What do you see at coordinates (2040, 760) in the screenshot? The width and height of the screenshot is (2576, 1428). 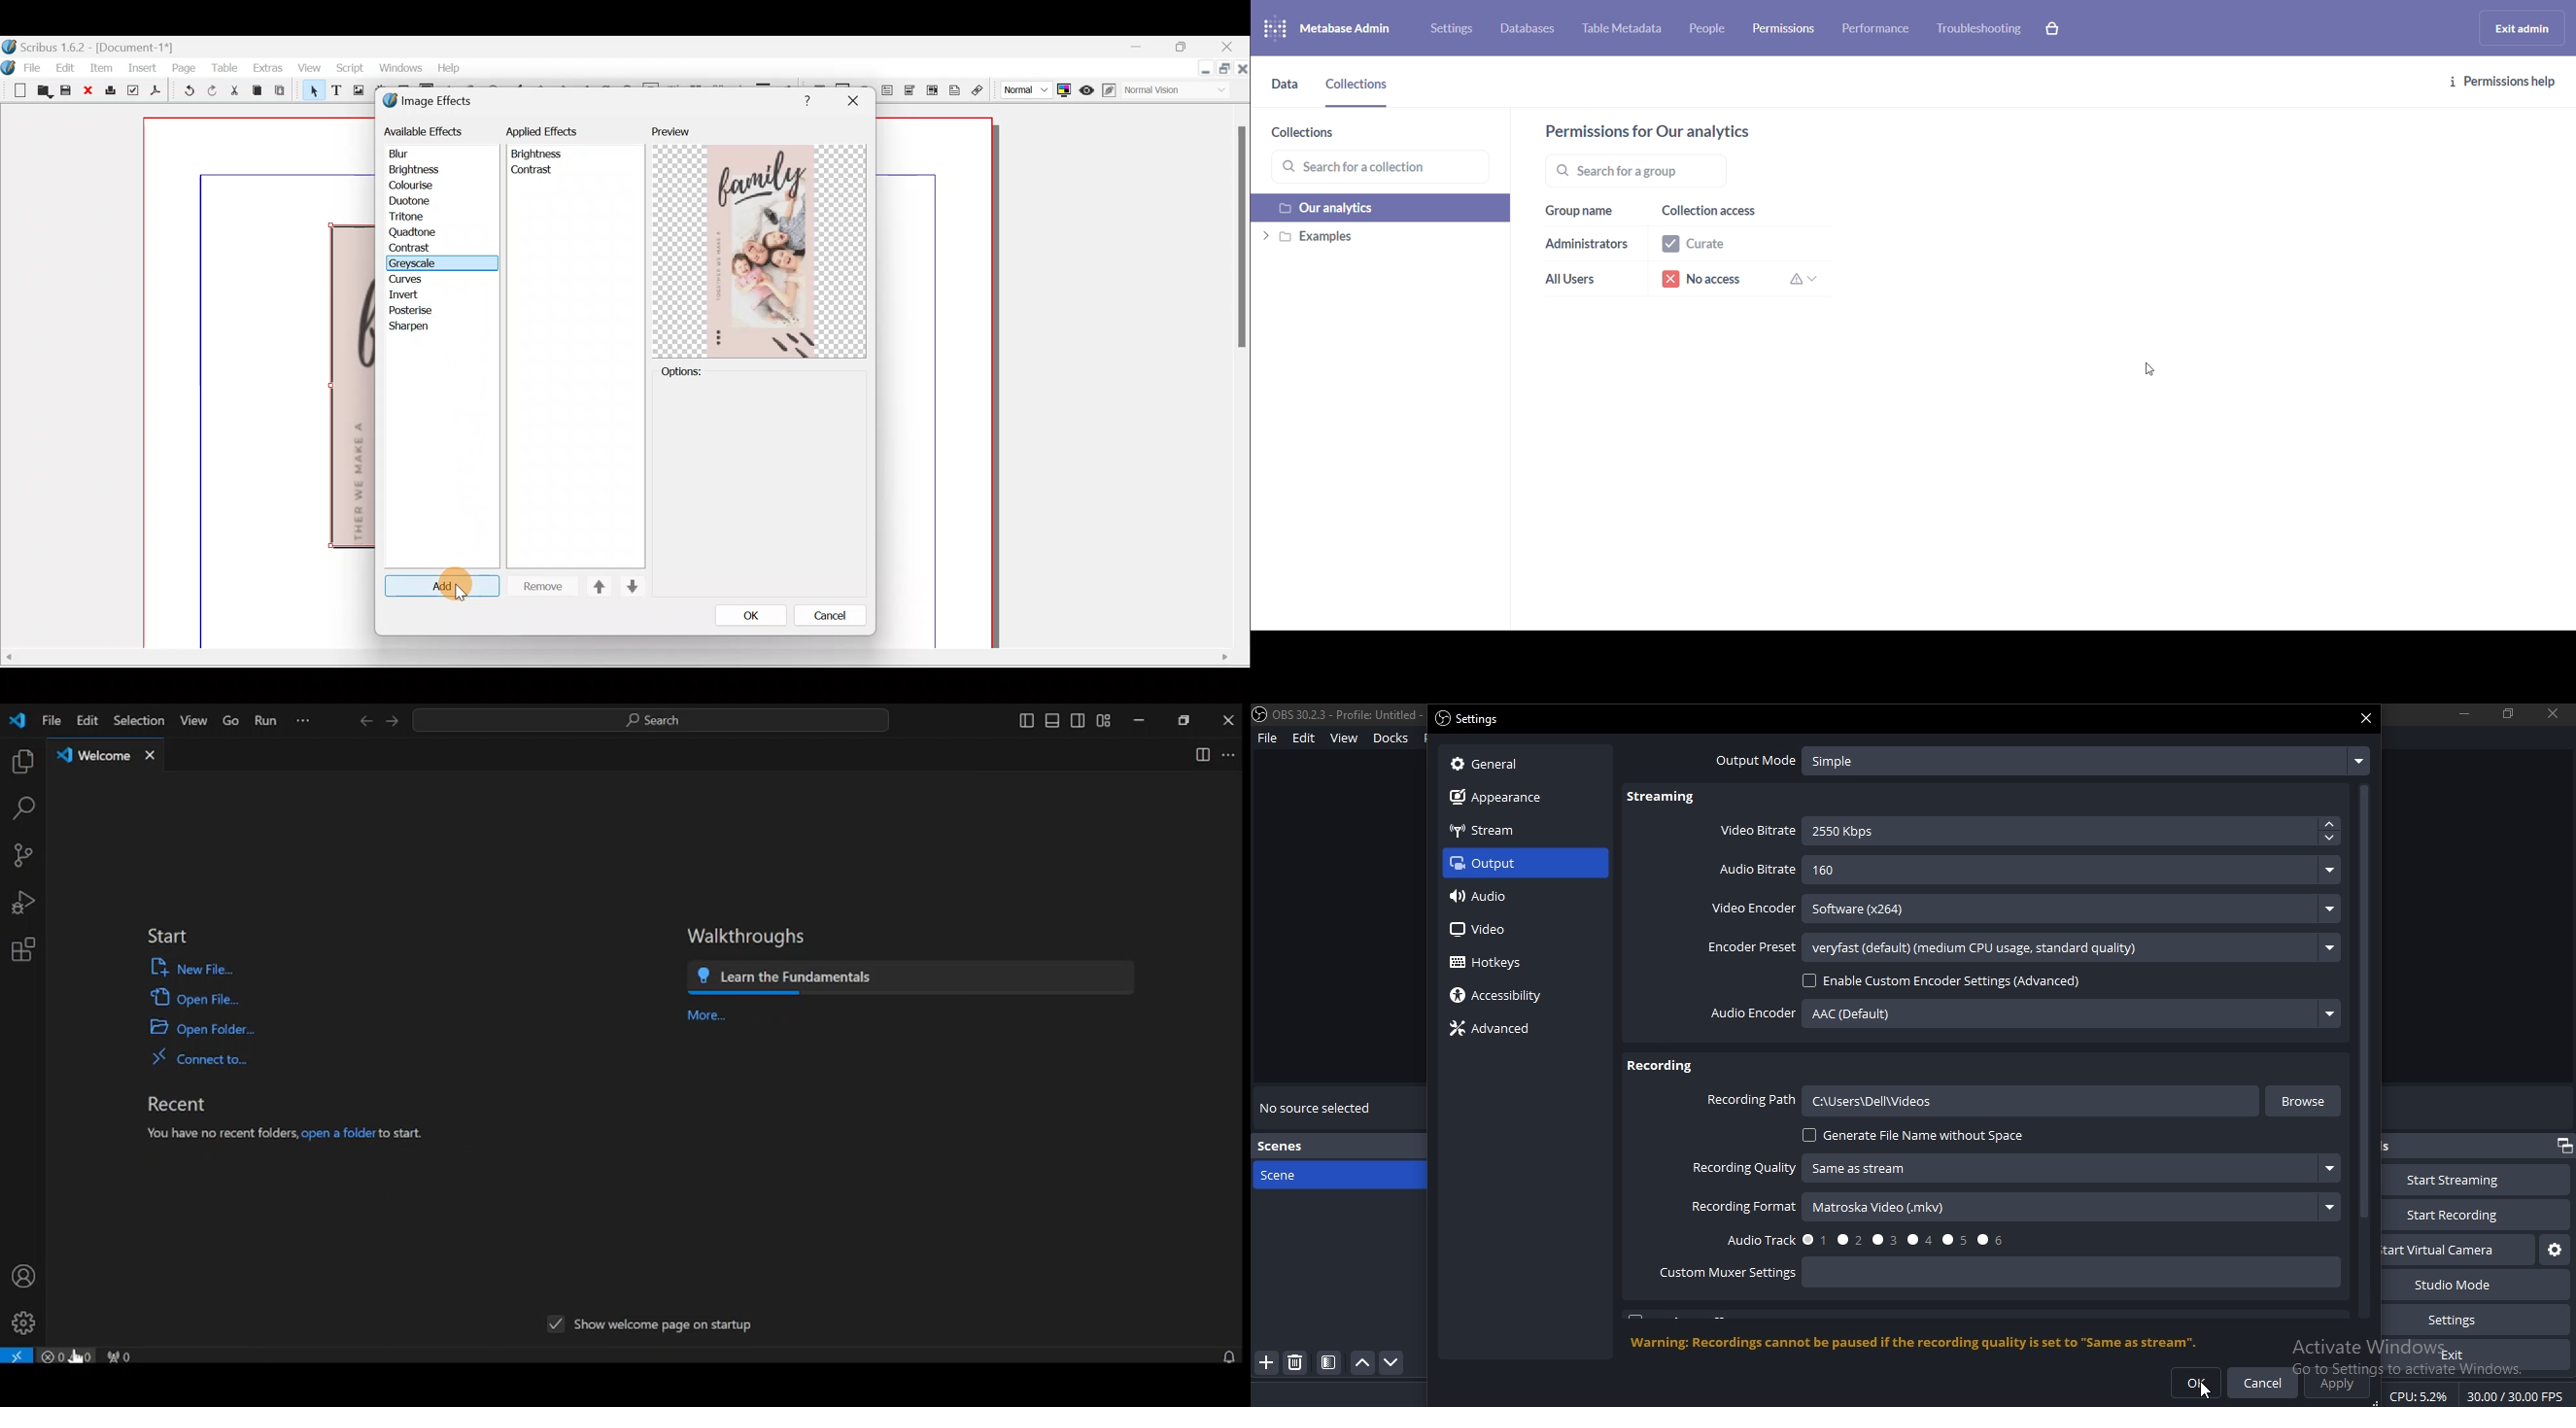 I see `output mode` at bounding box center [2040, 760].